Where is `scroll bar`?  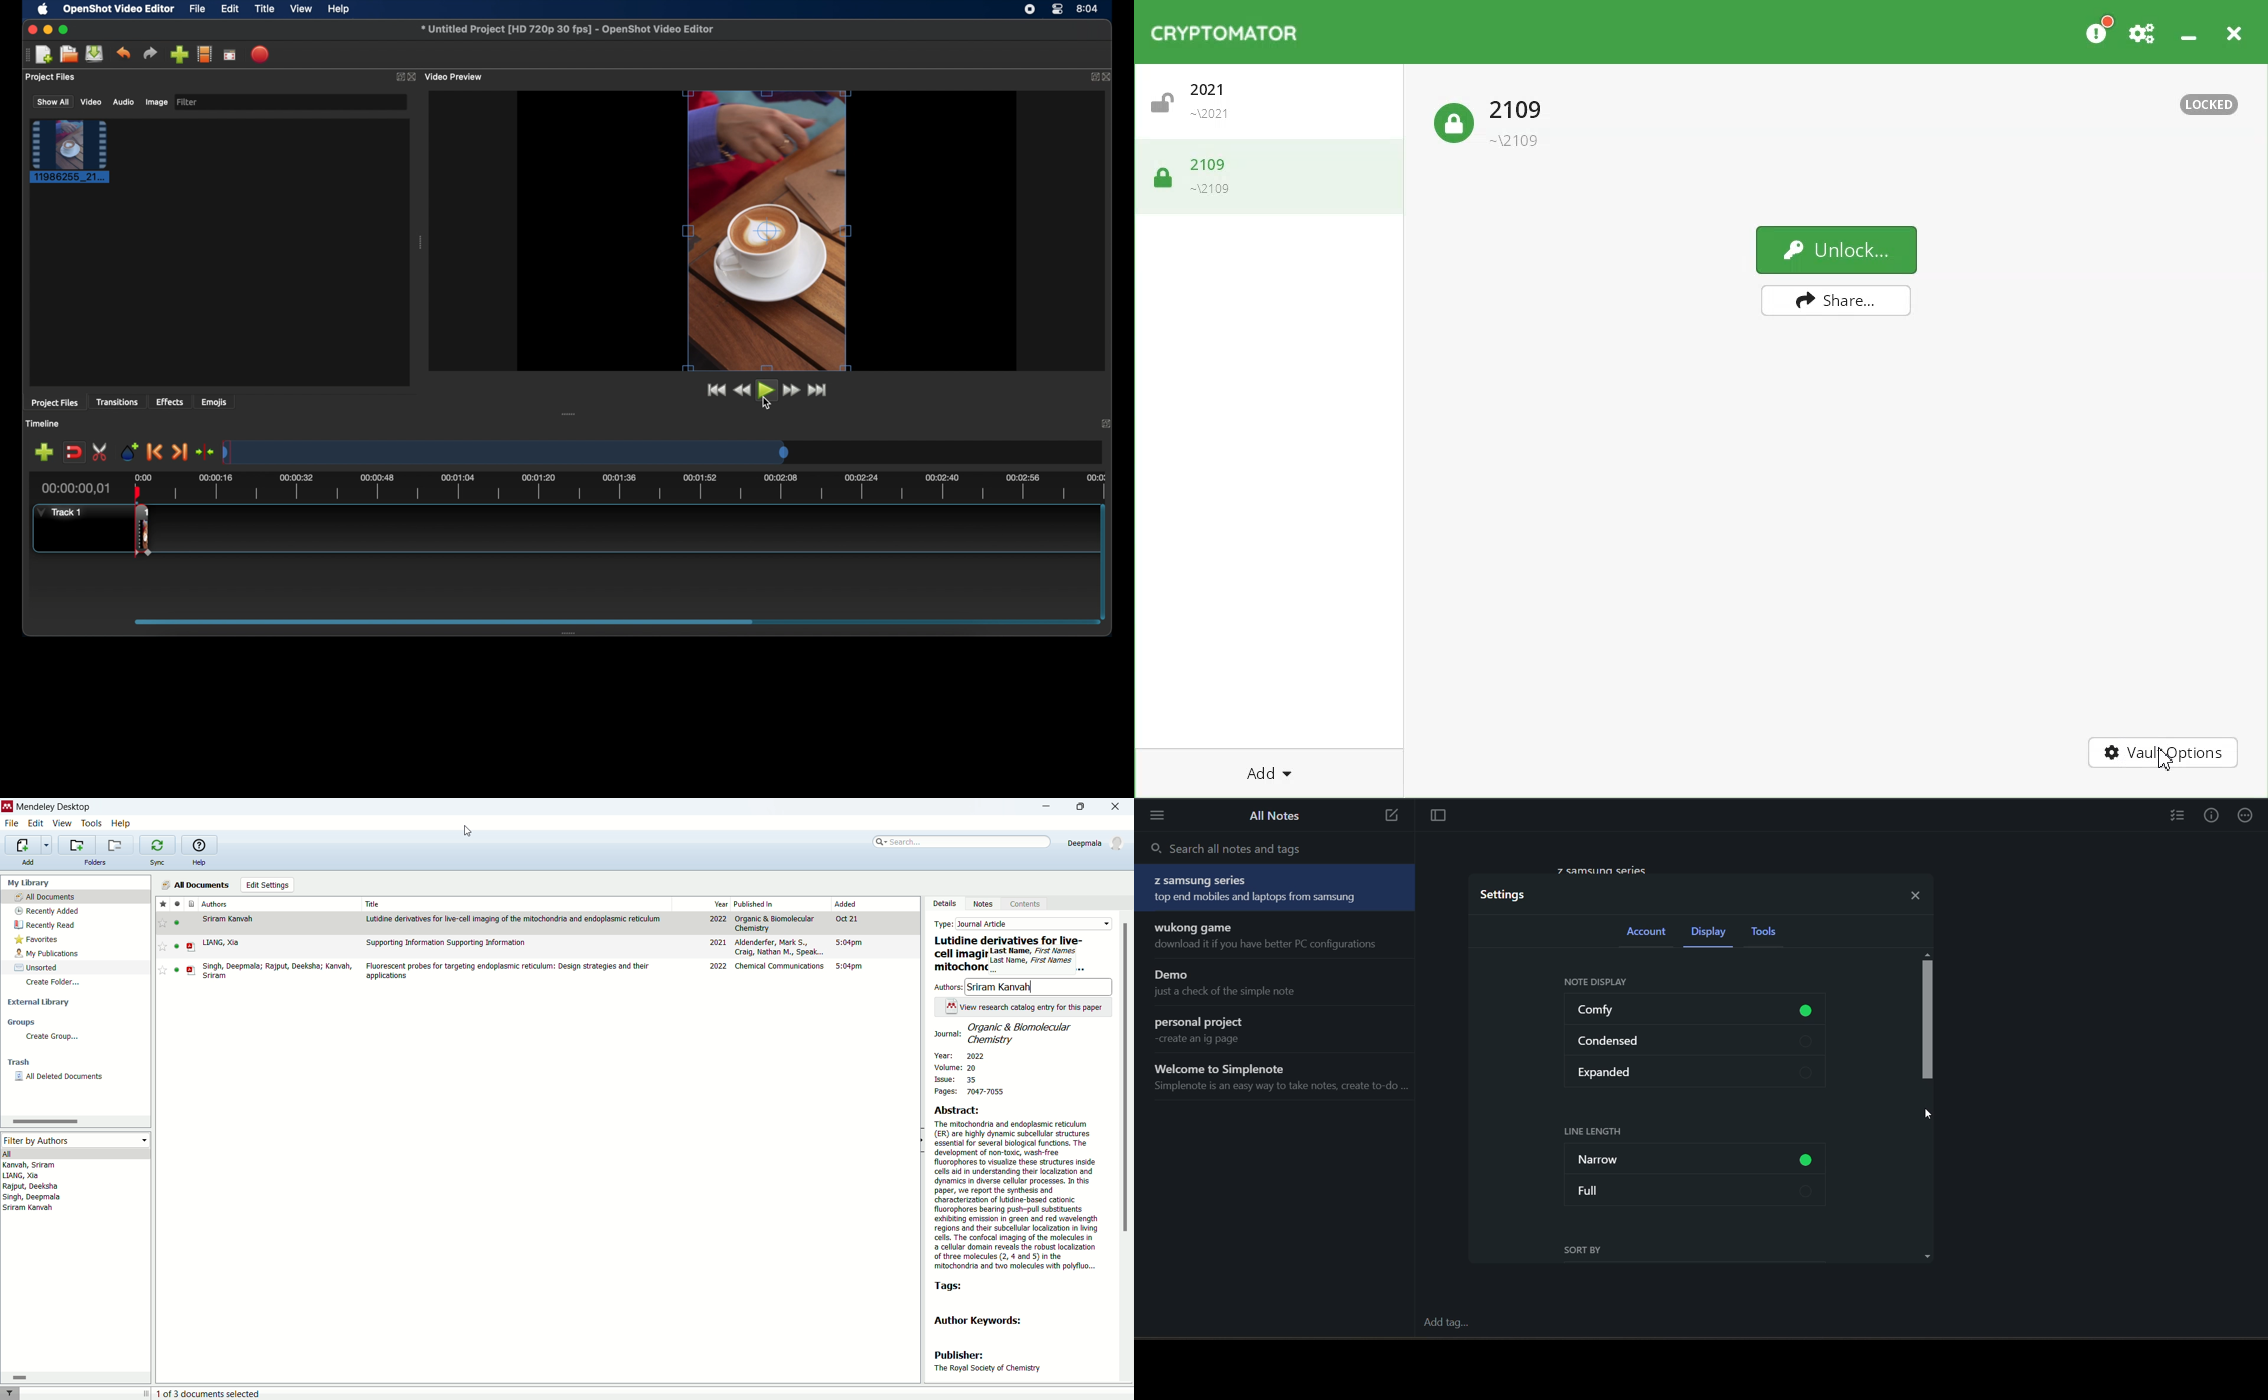 scroll bar is located at coordinates (1126, 1147).